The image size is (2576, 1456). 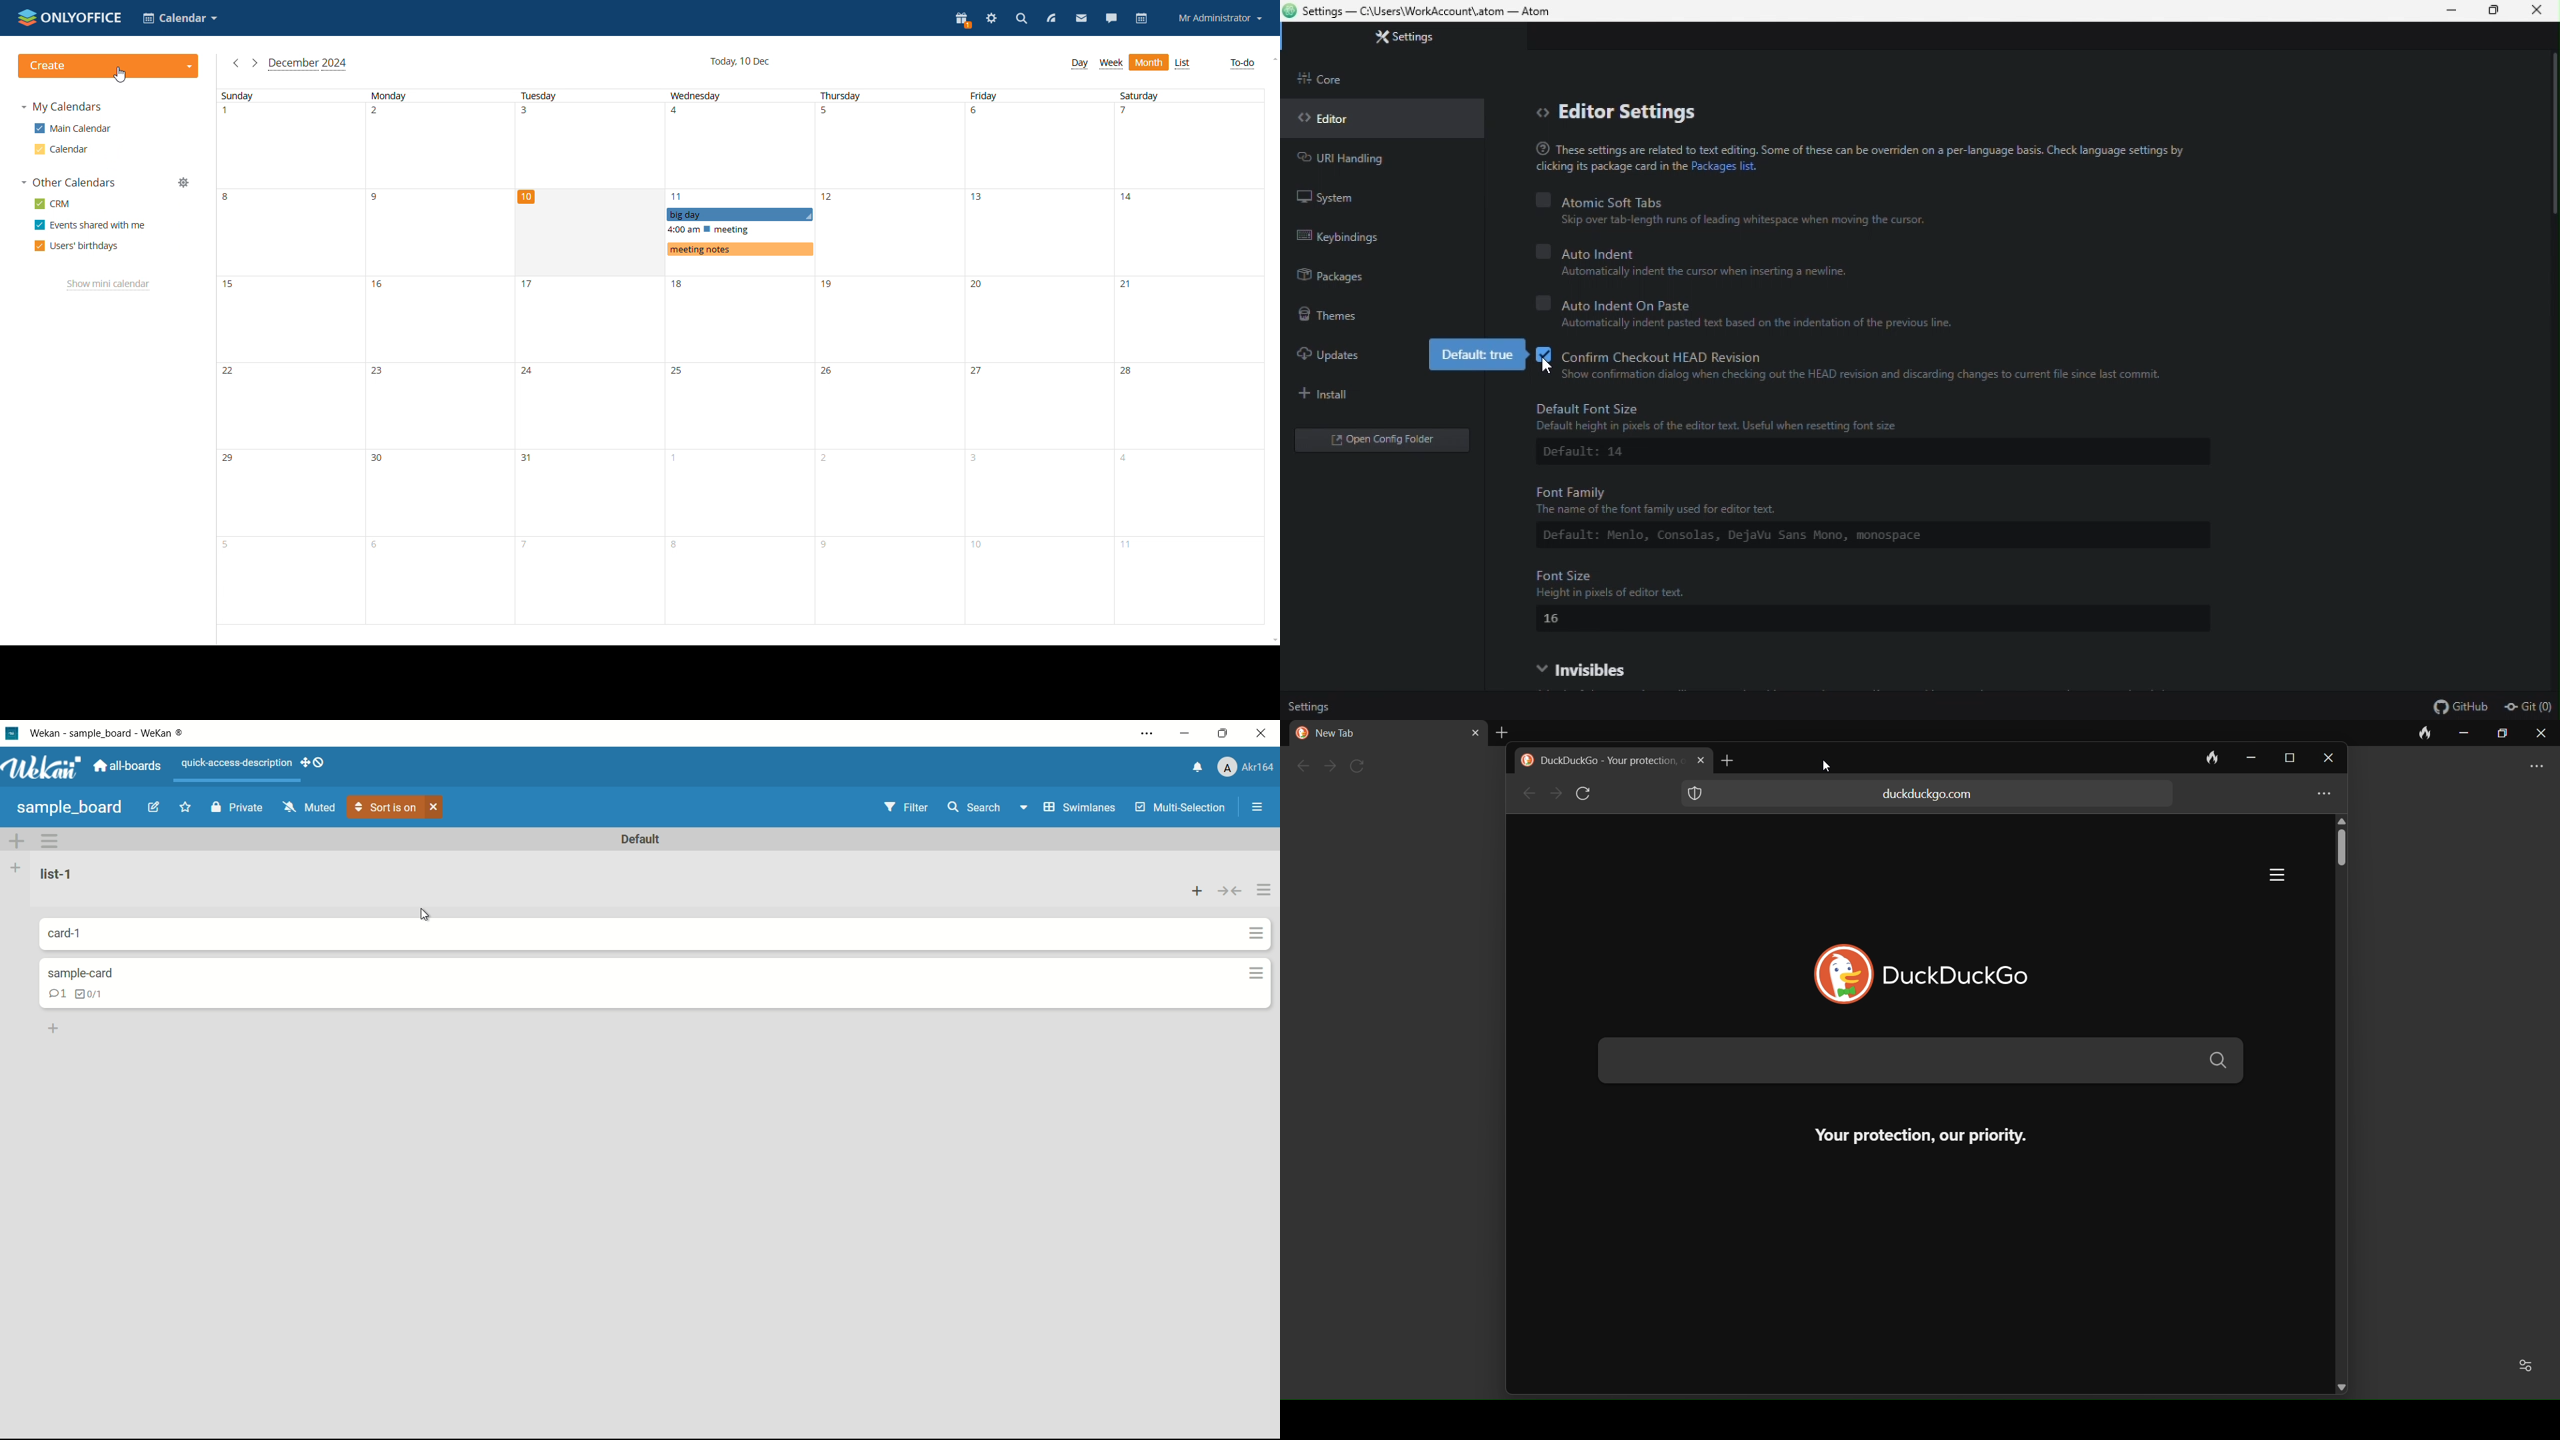 What do you see at coordinates (1257, 974) in the screenshot?
I see `card actions` at bounding box center [1257, 974].